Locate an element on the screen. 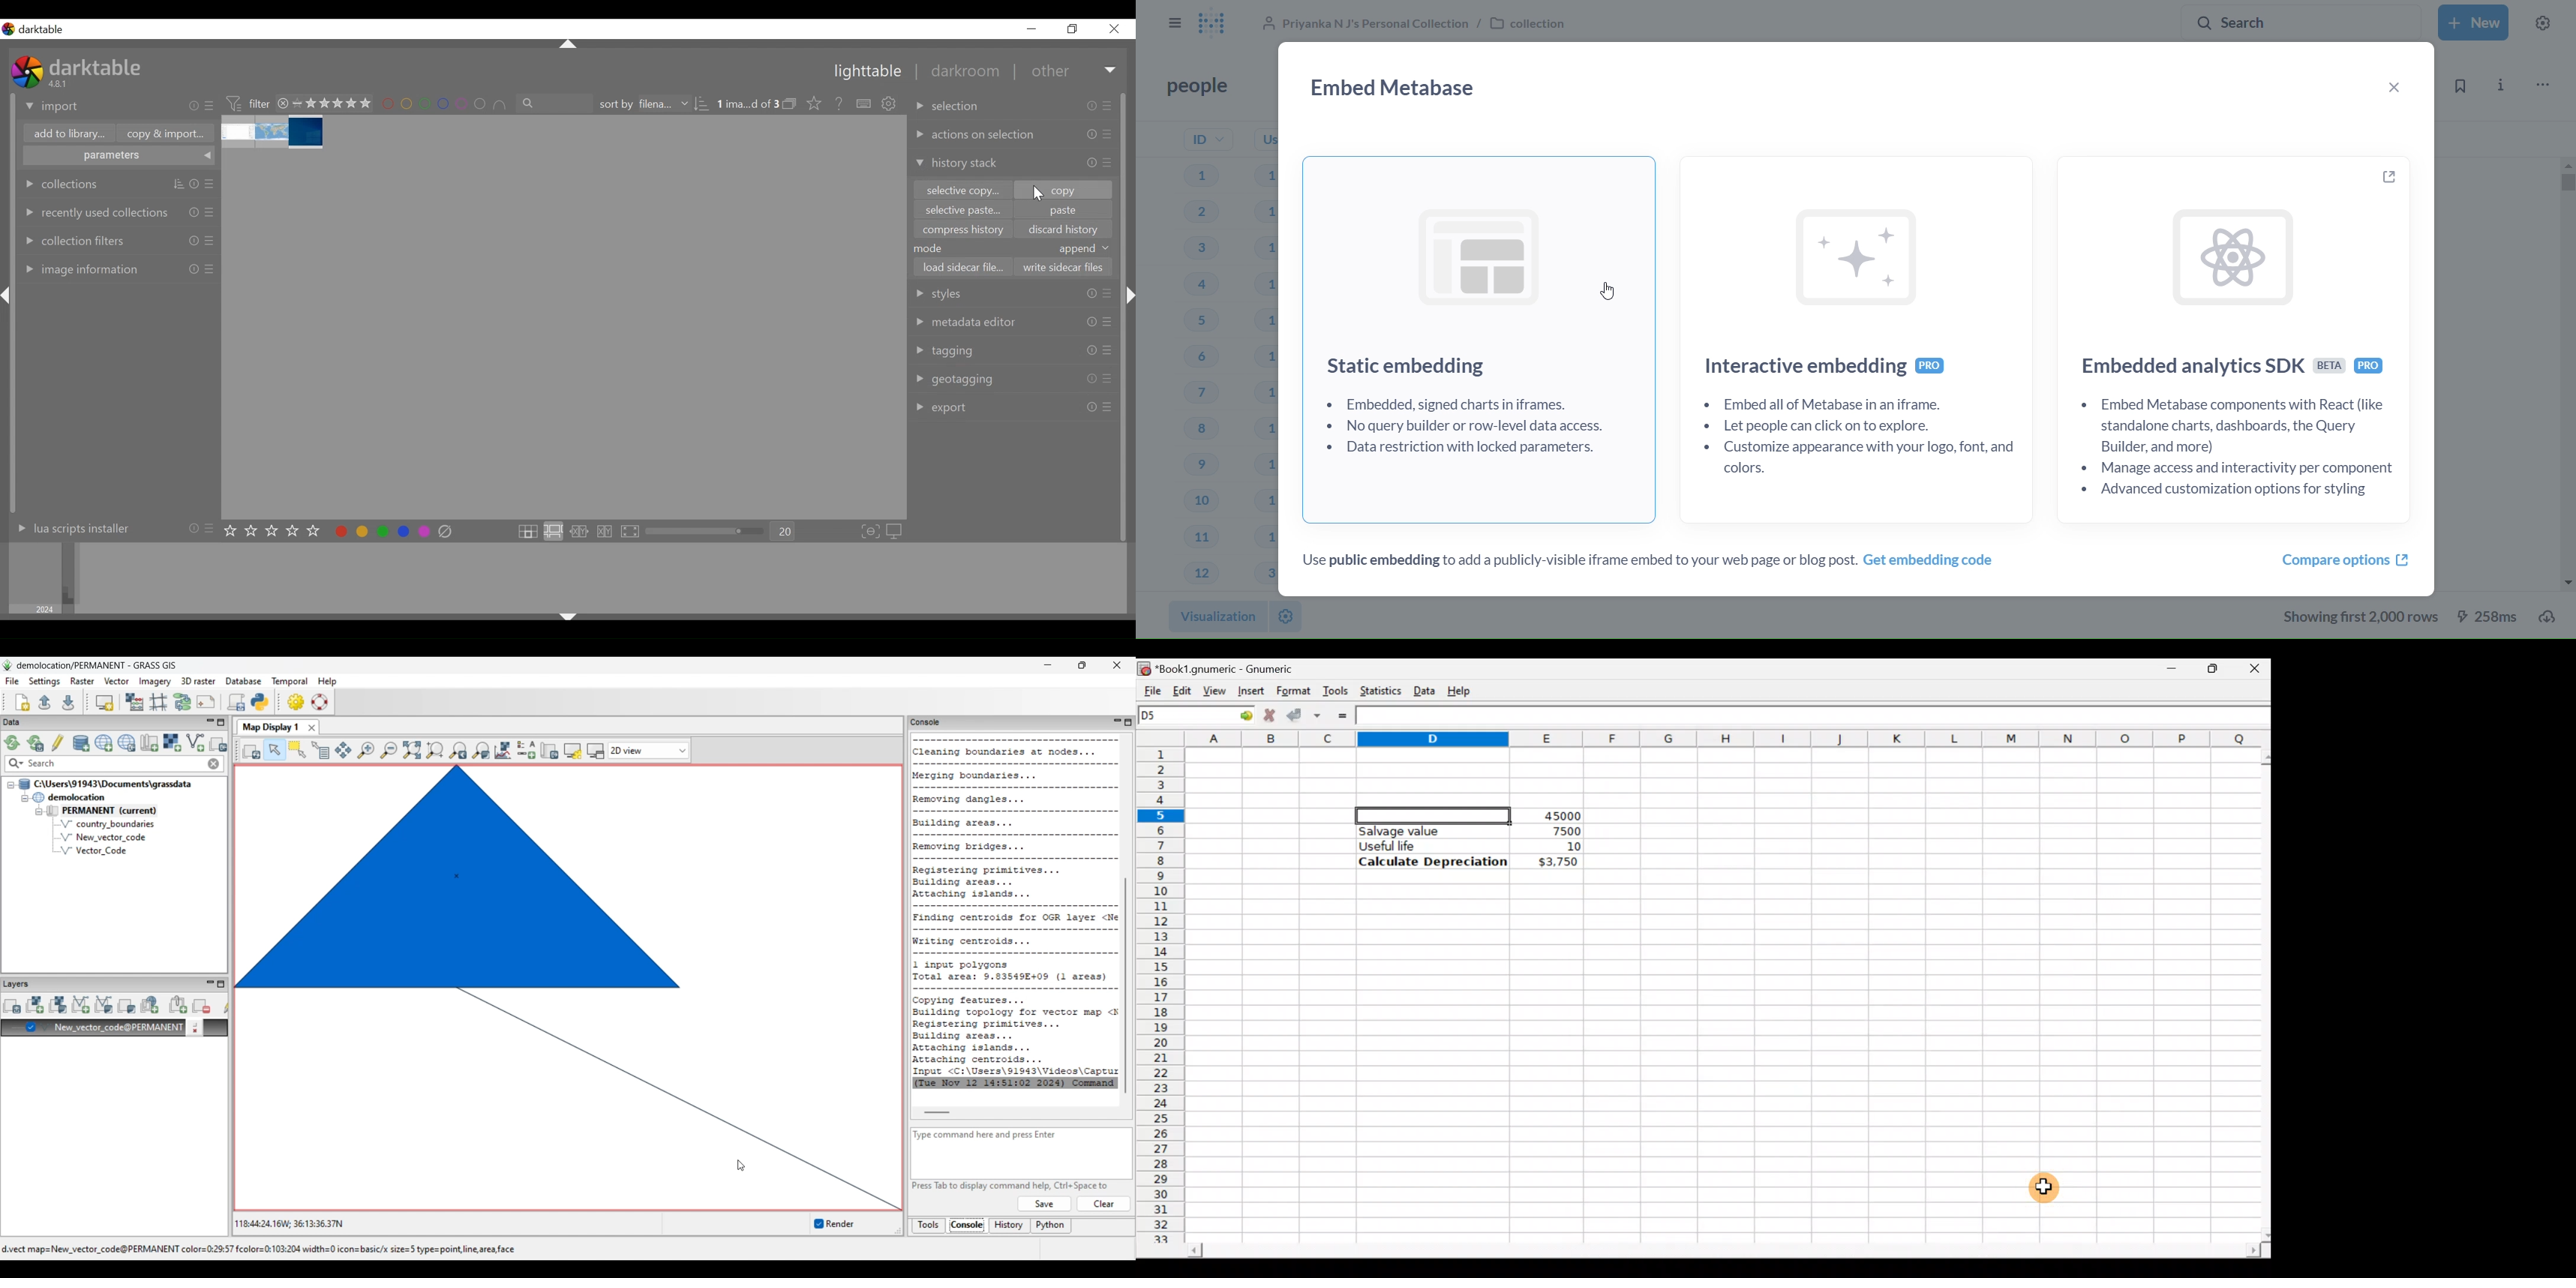  collections is located at coordinates (62, 184).